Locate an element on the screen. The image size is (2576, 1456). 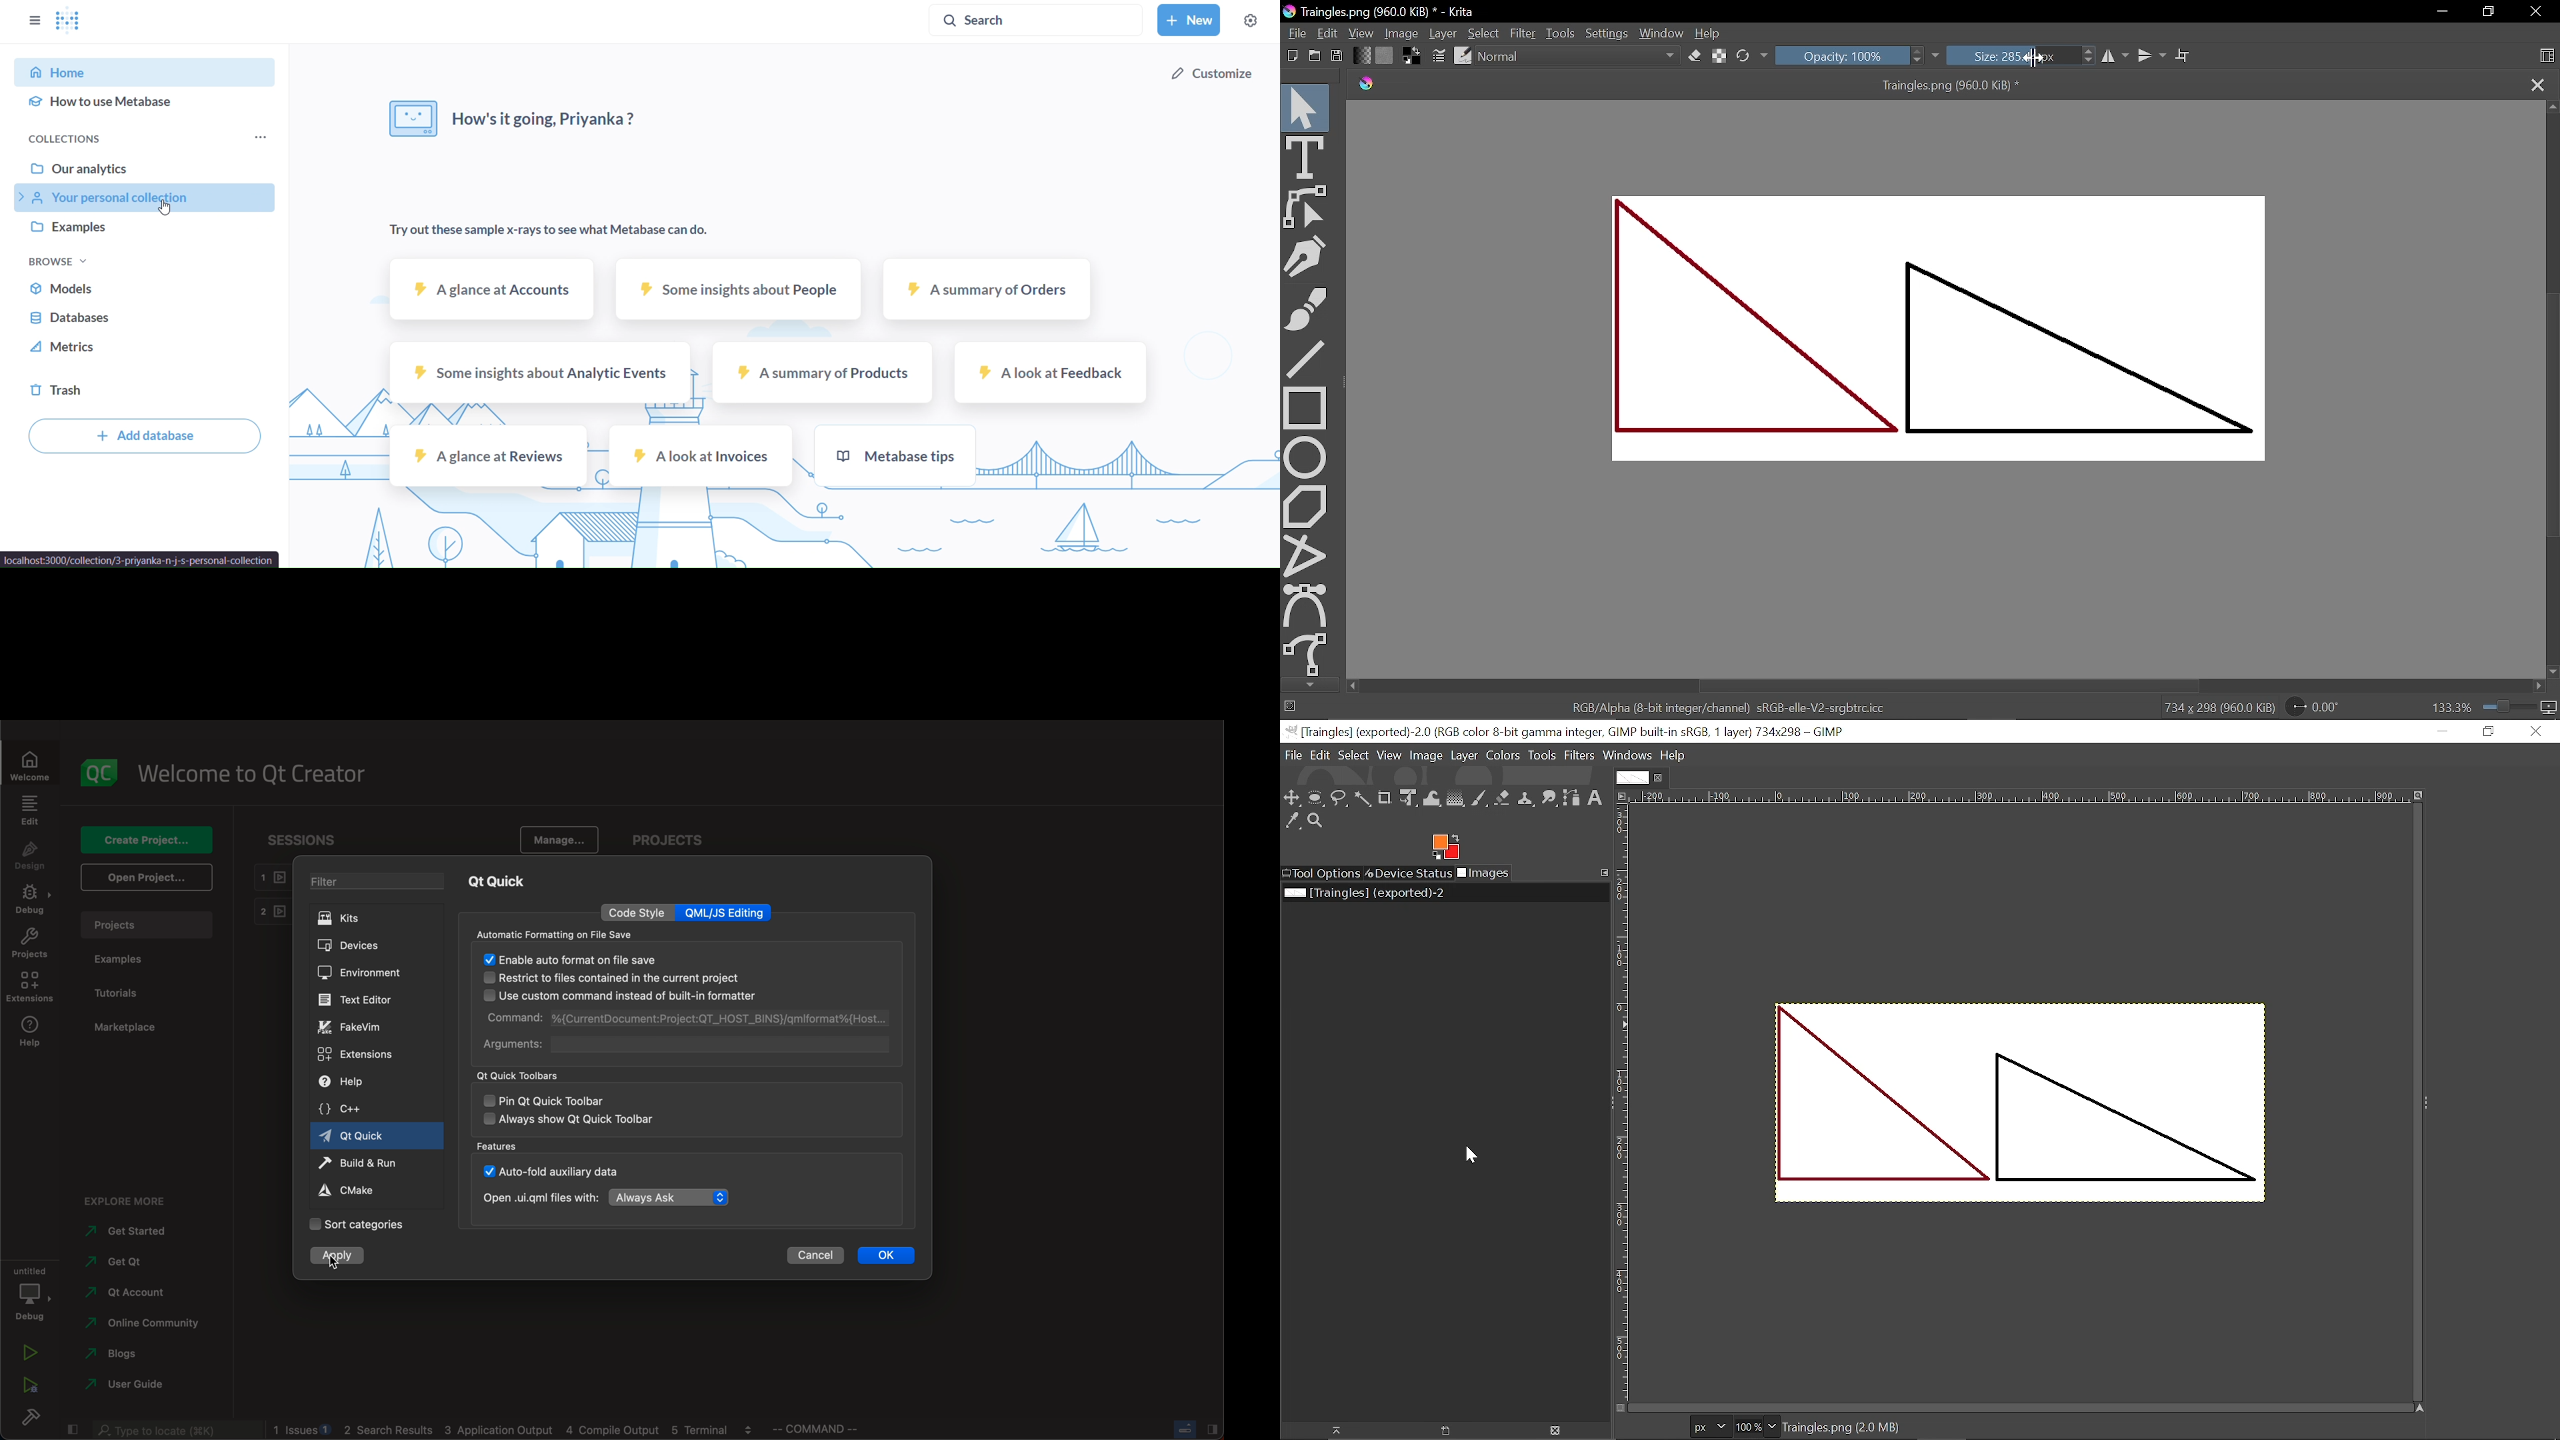
Horizontal scrollbar is located at coordinates (1946, 686).